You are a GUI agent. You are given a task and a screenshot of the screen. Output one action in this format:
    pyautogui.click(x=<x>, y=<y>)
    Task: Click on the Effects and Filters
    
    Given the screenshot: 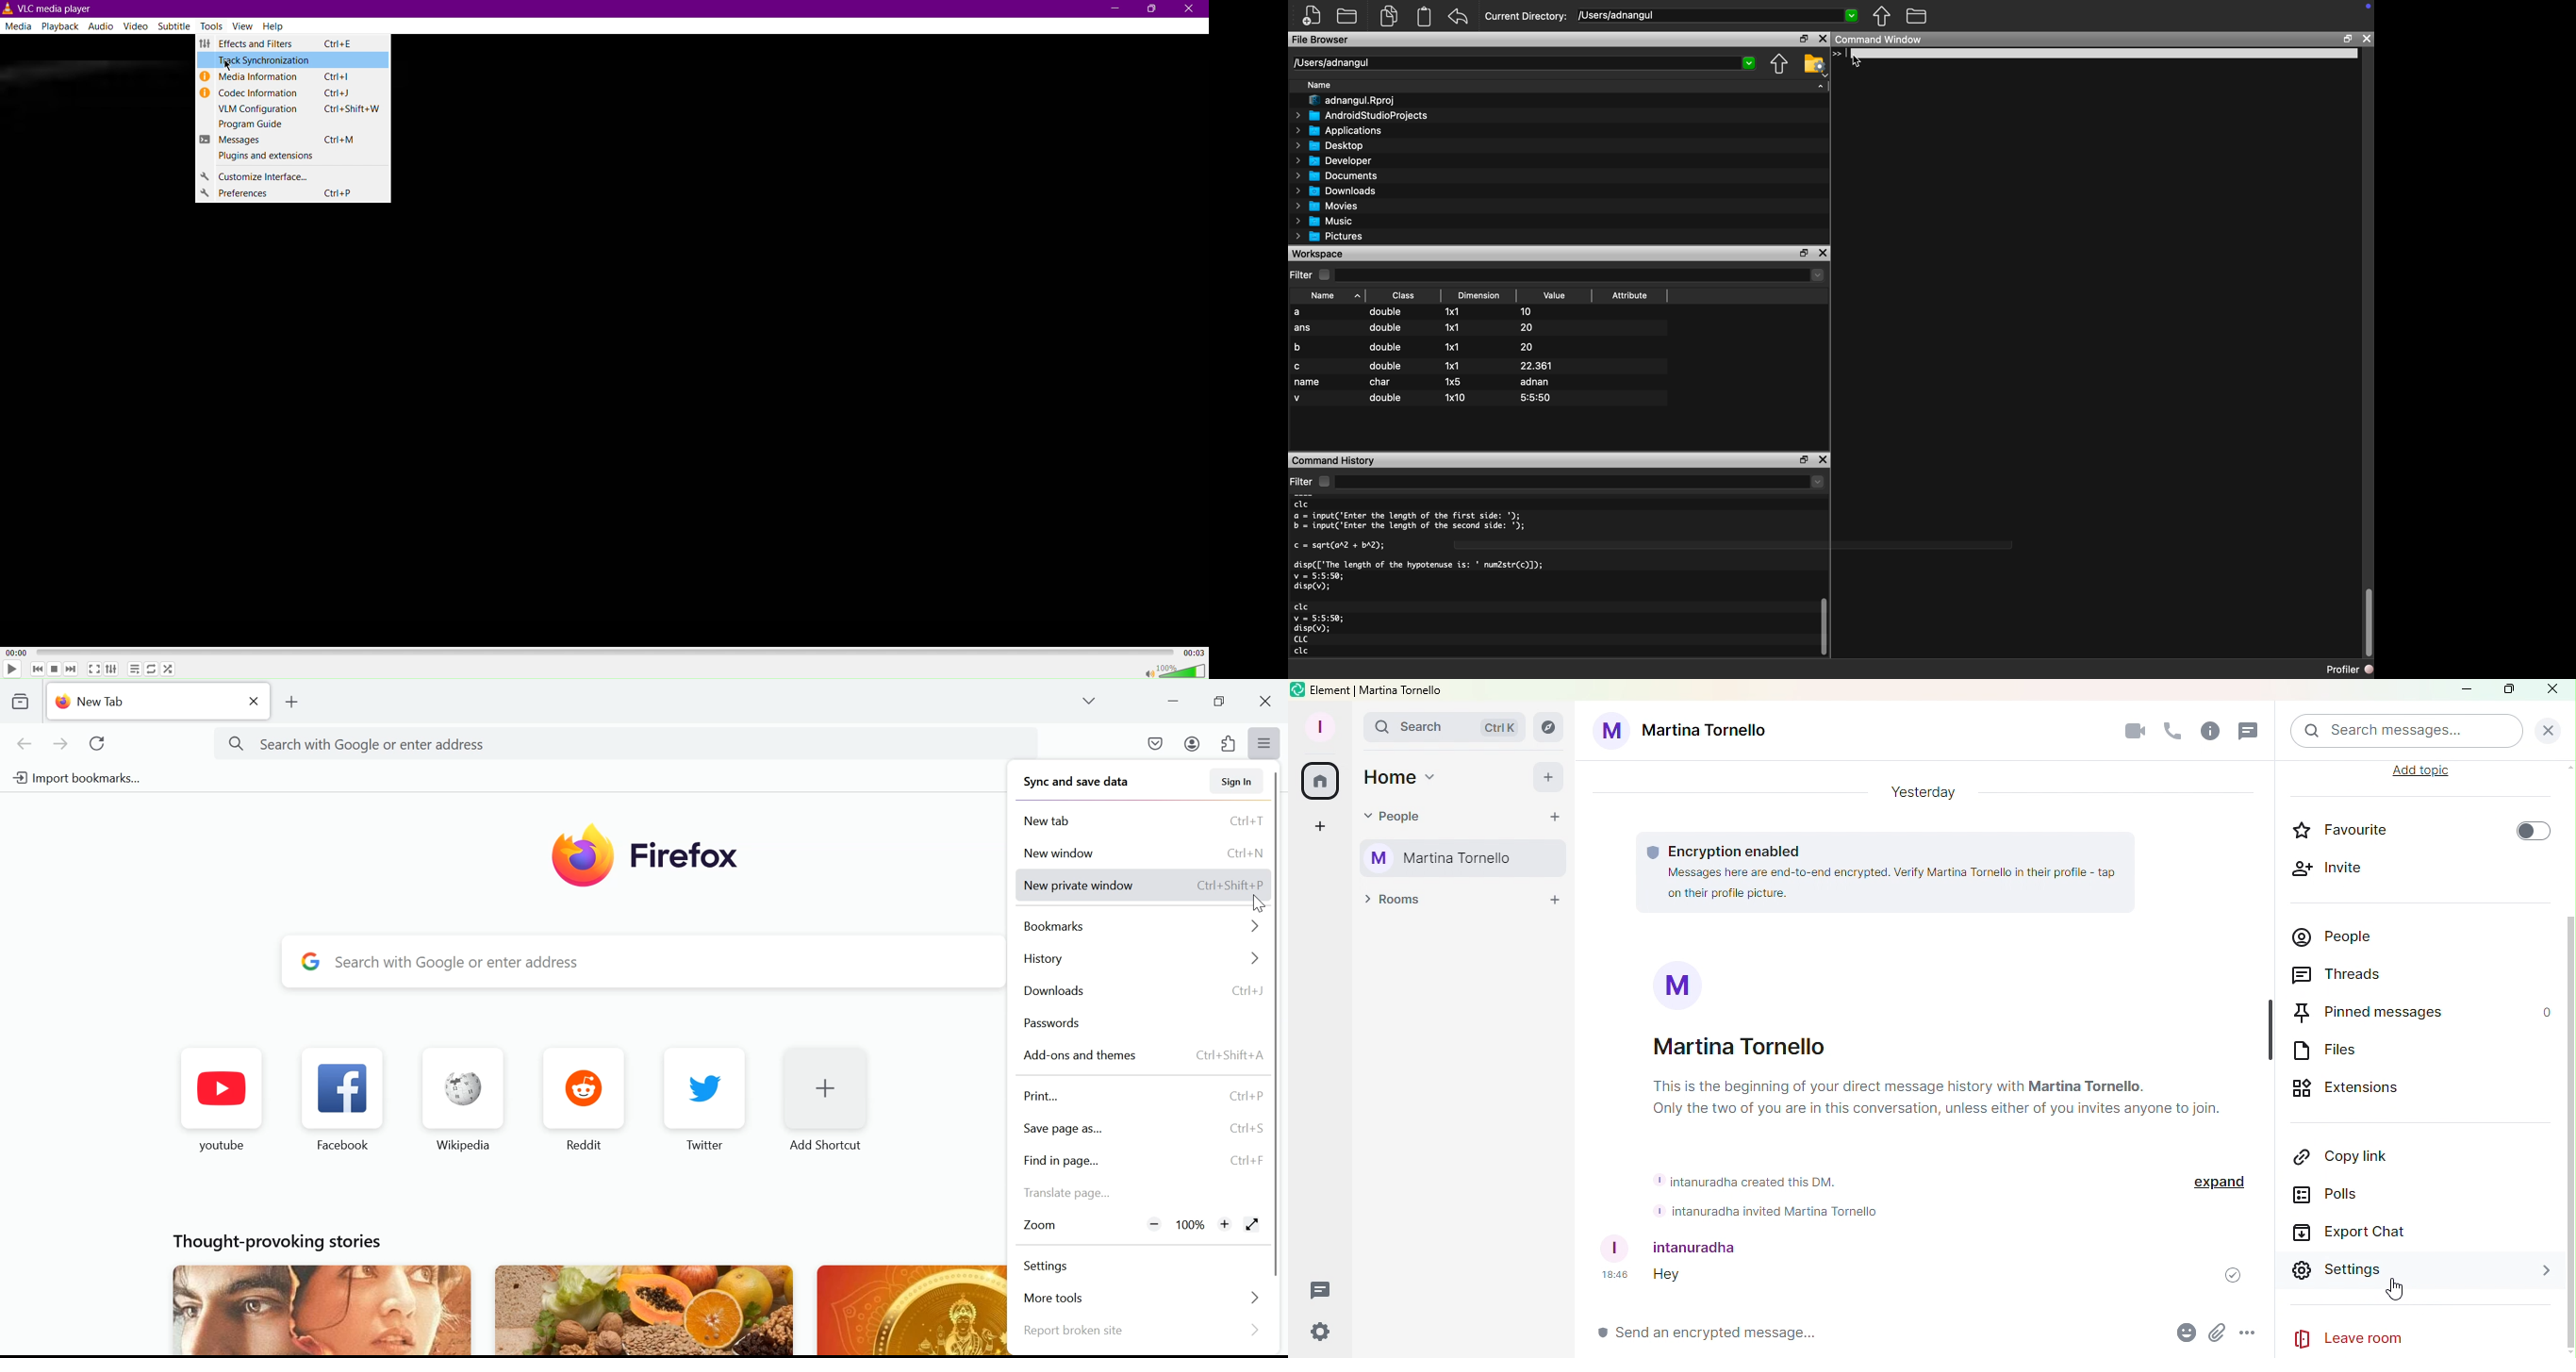 What is the action you would take?
    pyautogui.click(x=275, y=47)
    